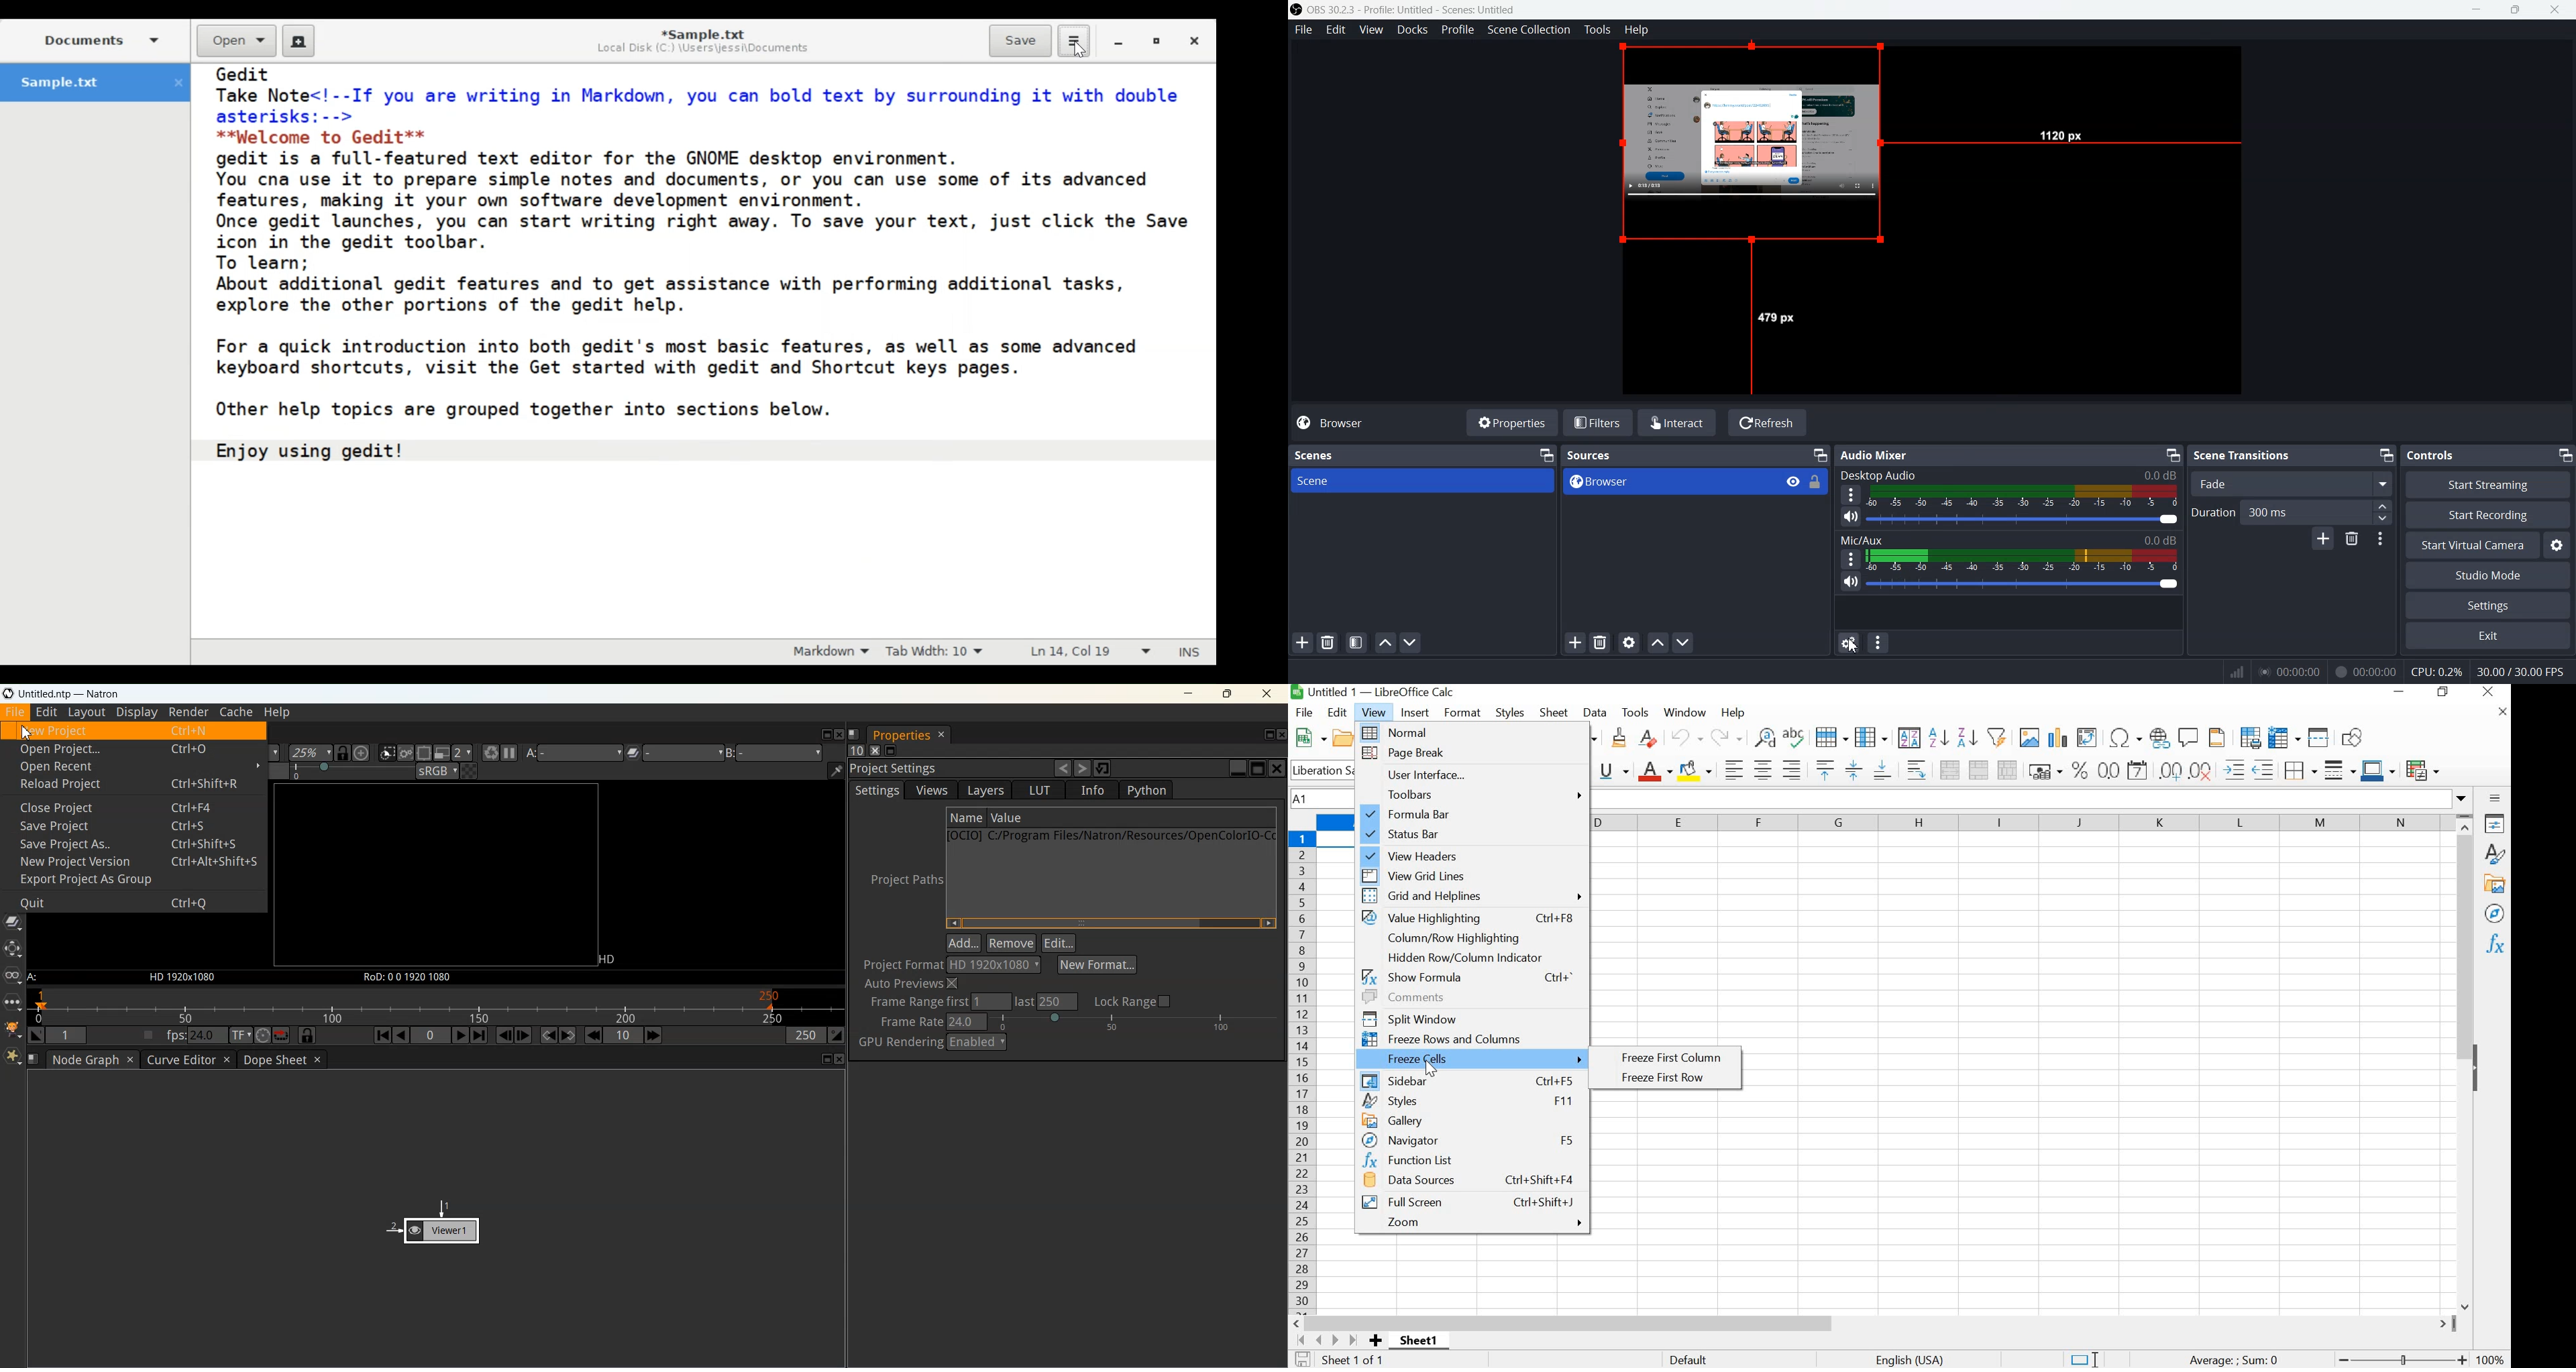 The width and height of the screenshot is (2576, 1372). What do you see at coordinates (1686, 712) in the screenshot?
I see `WINDOW` at bounding box center [1686, 712].